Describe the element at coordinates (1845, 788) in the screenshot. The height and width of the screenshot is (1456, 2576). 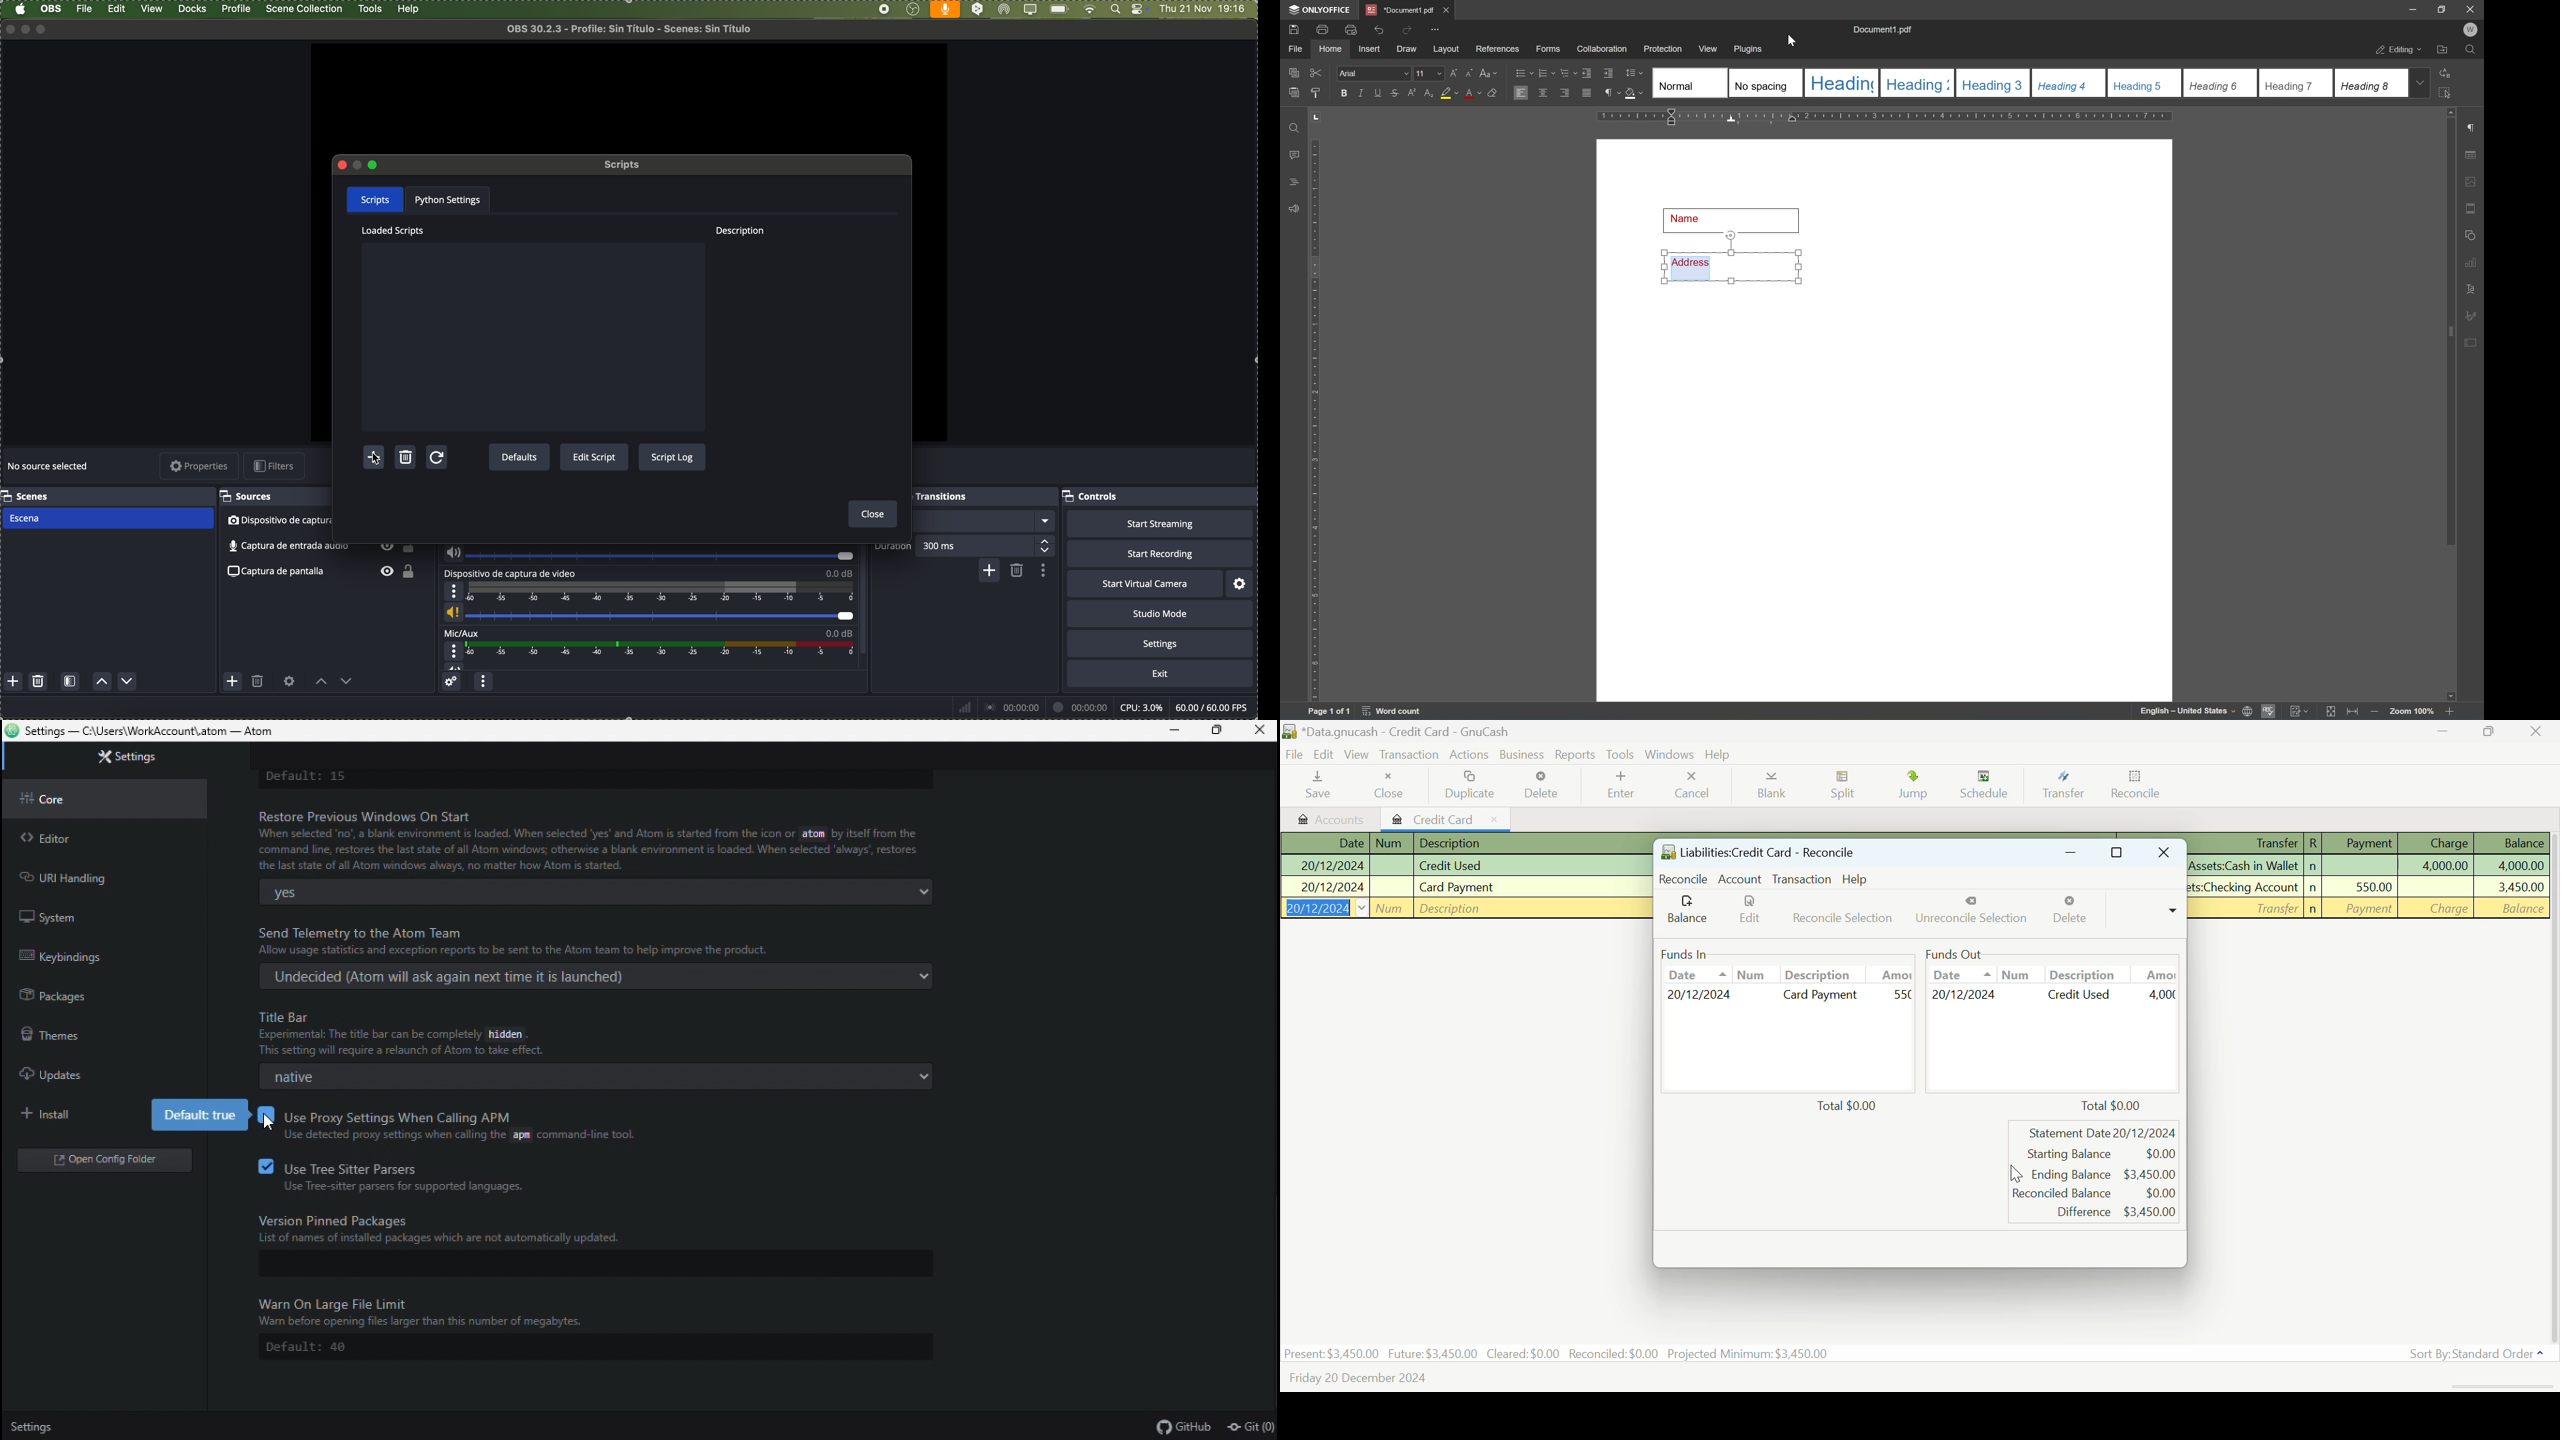
I see `Split` at that location.